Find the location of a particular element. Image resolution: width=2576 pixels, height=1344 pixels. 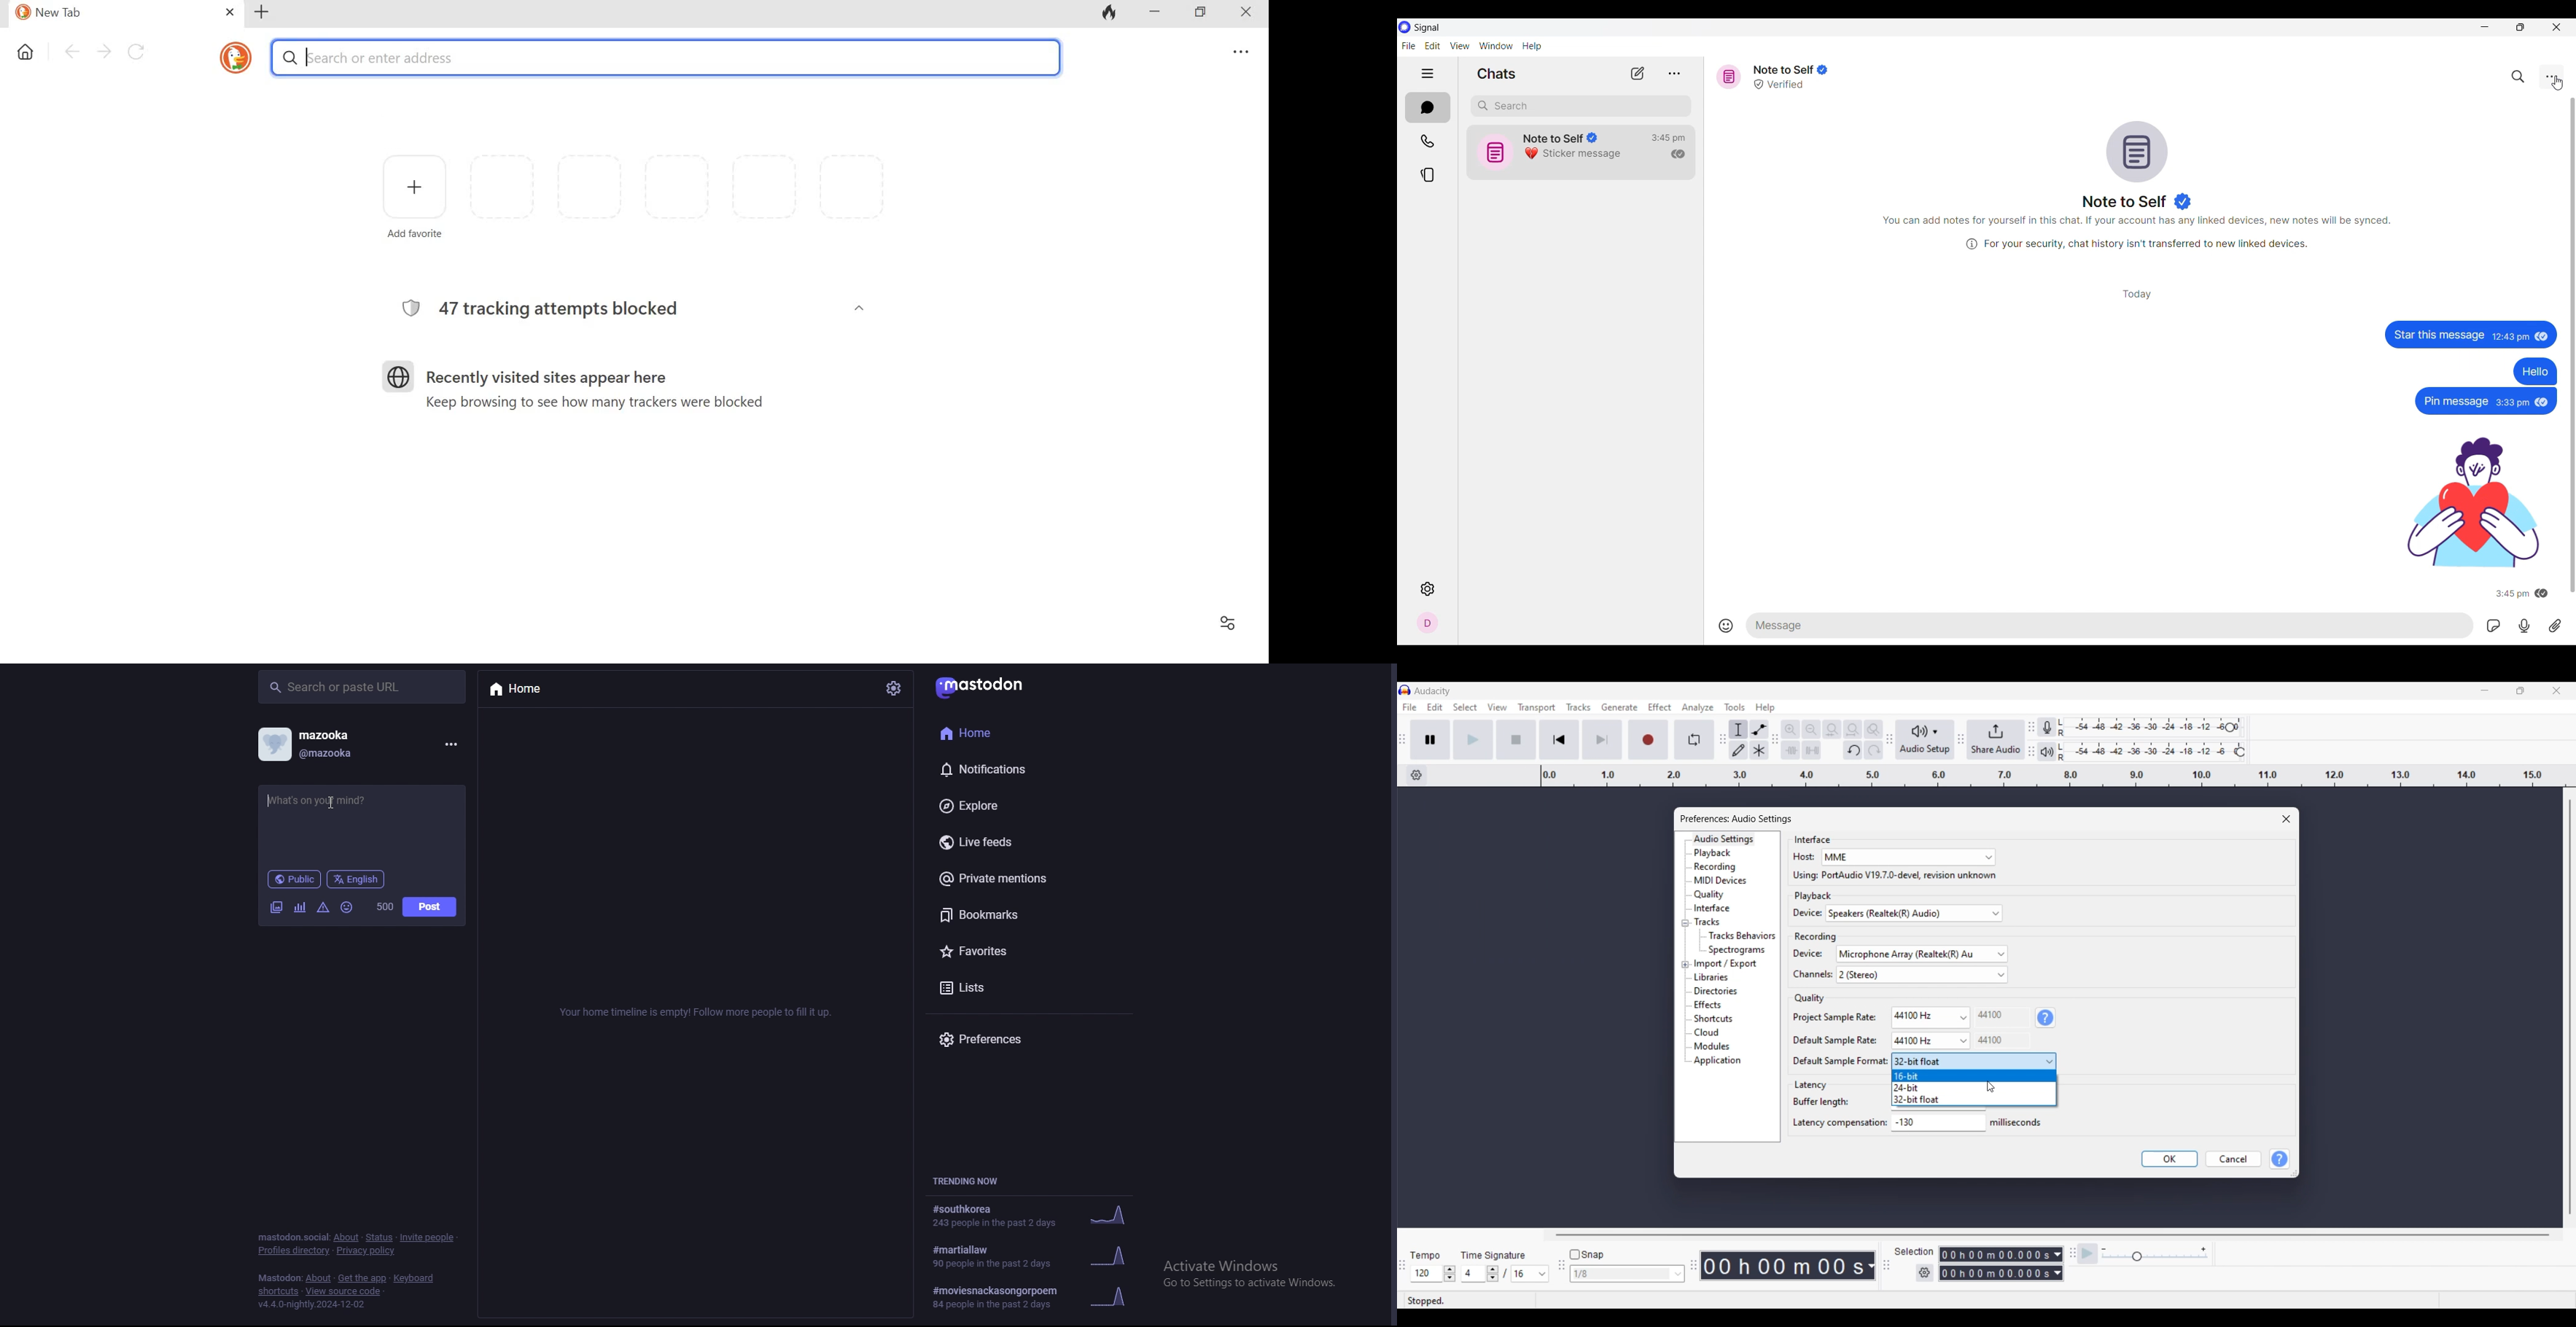

Chats, current section highlighted is located at coordinates (1428, 108).